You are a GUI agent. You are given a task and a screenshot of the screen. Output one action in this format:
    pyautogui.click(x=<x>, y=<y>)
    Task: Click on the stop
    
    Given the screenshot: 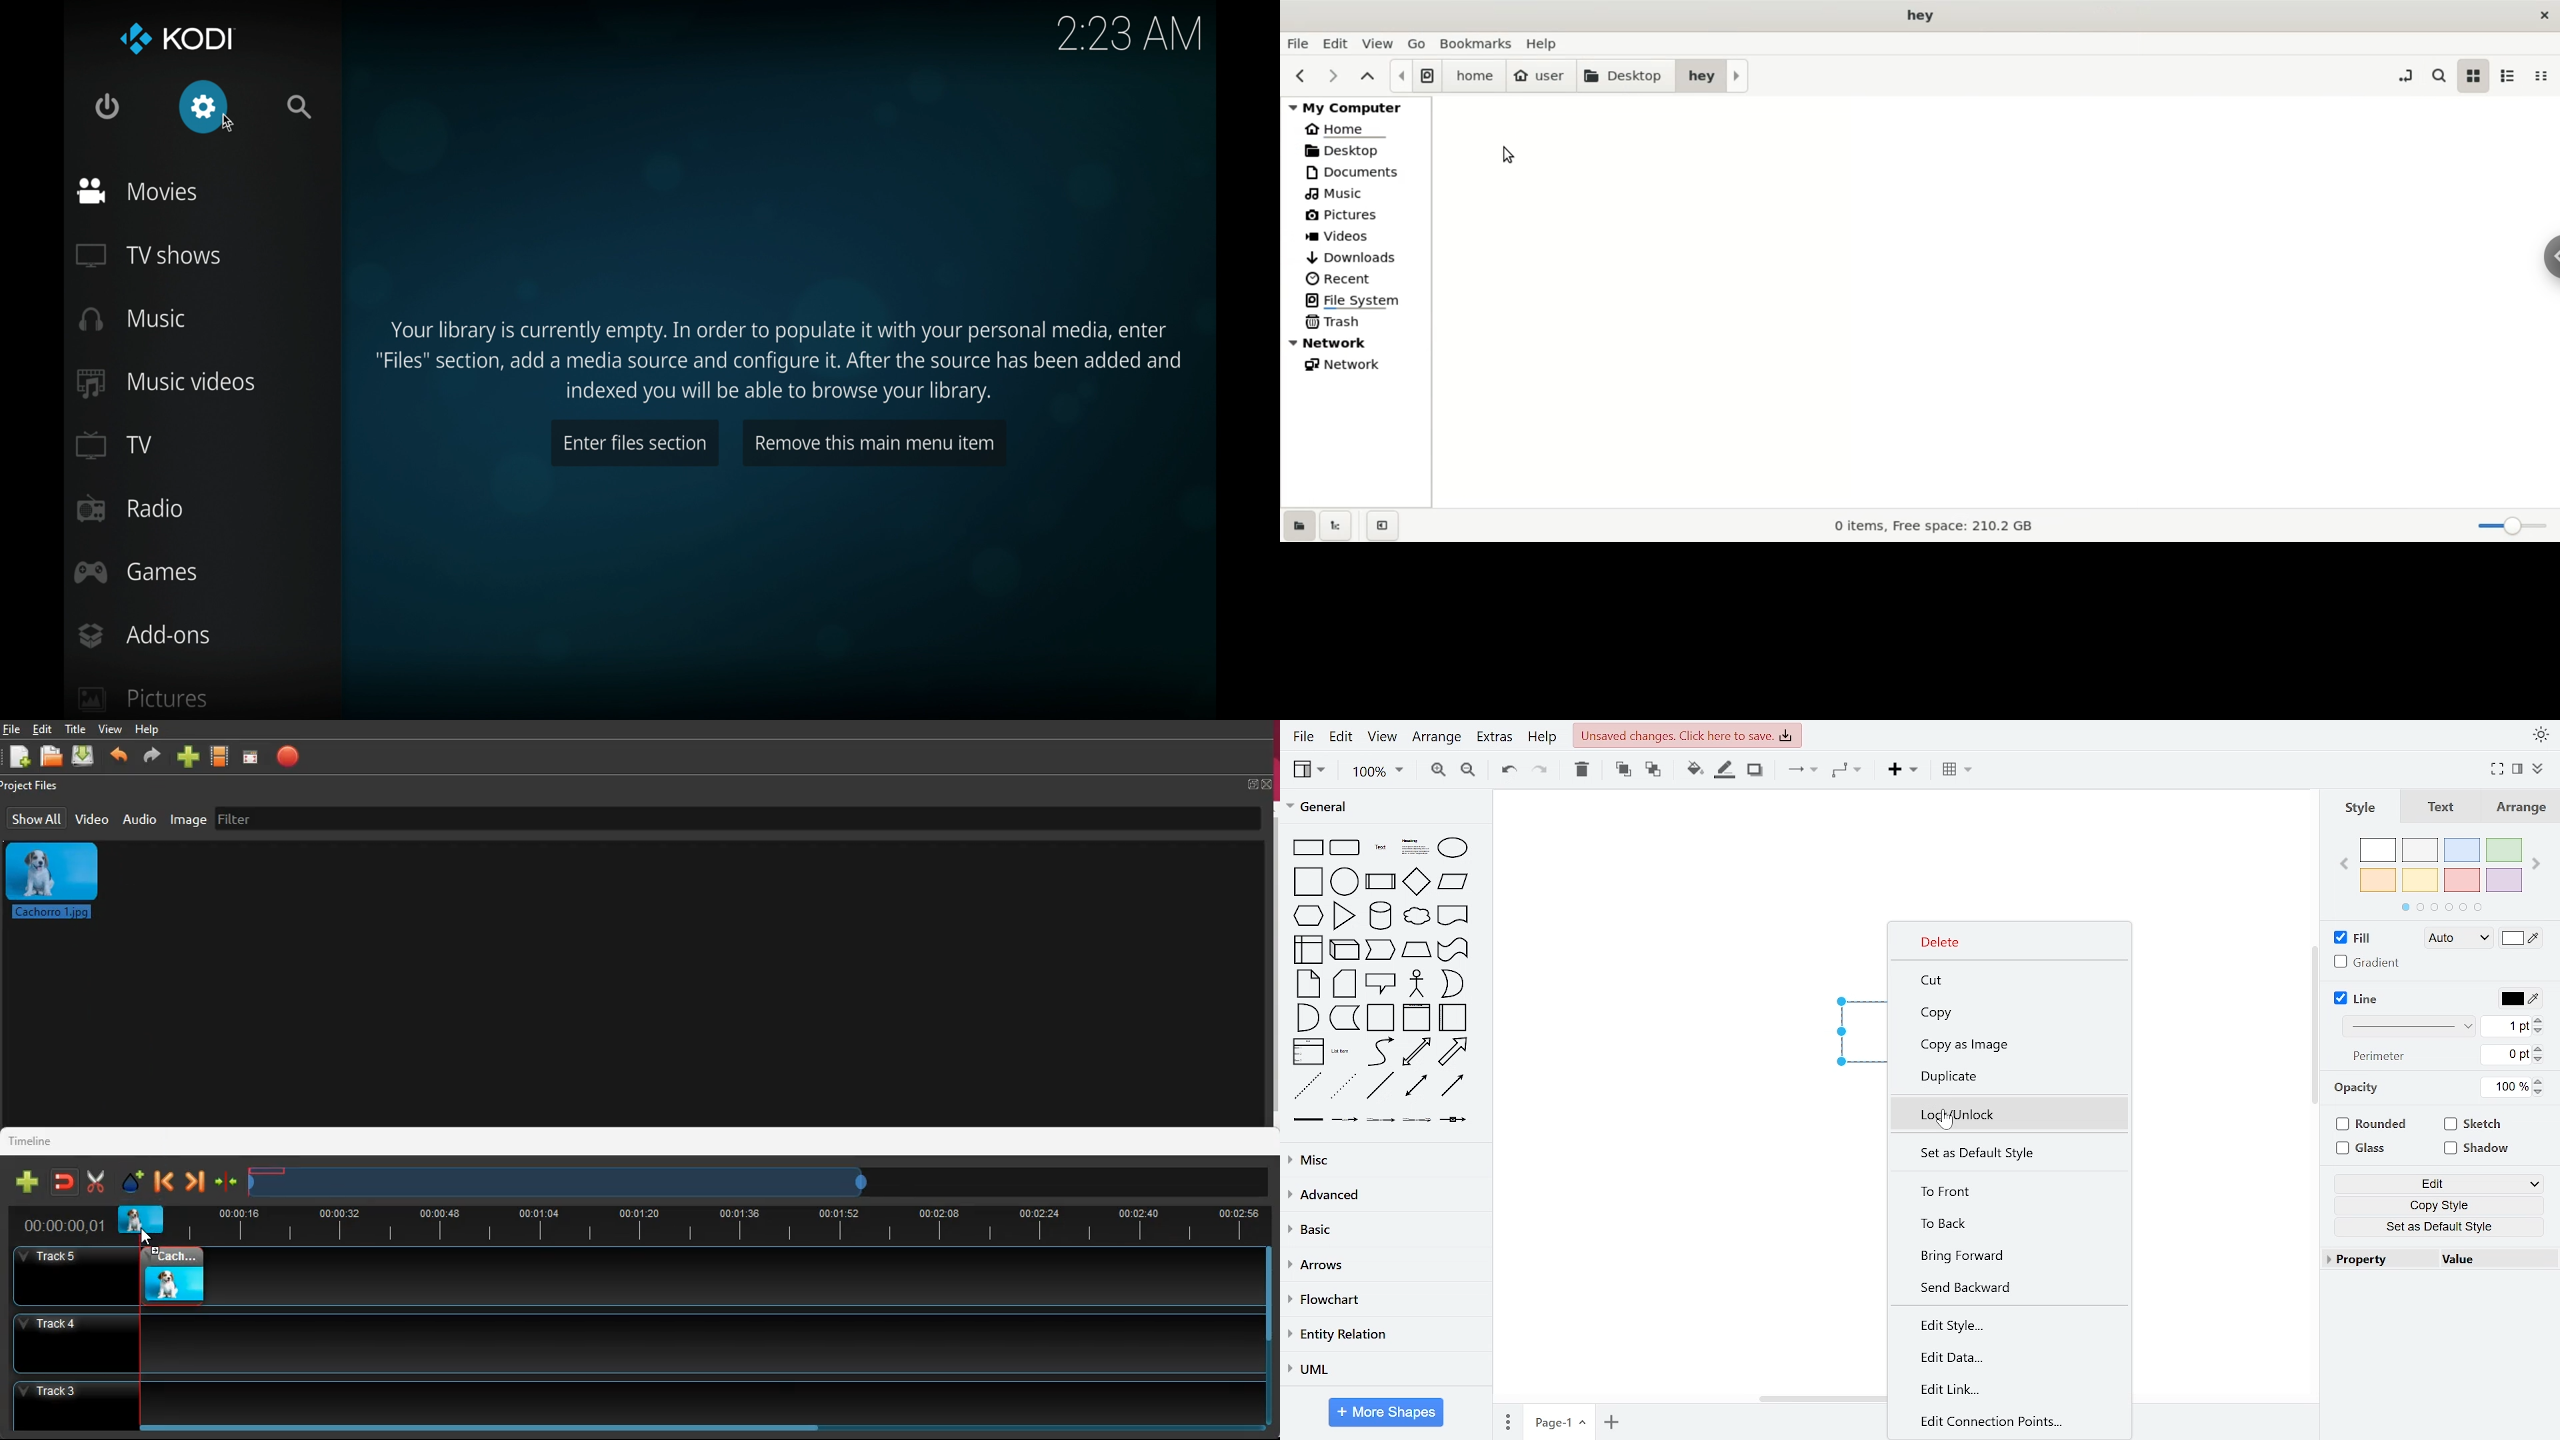 What is the action you would take?
    pyautogui.click(x=292, y=760)
    